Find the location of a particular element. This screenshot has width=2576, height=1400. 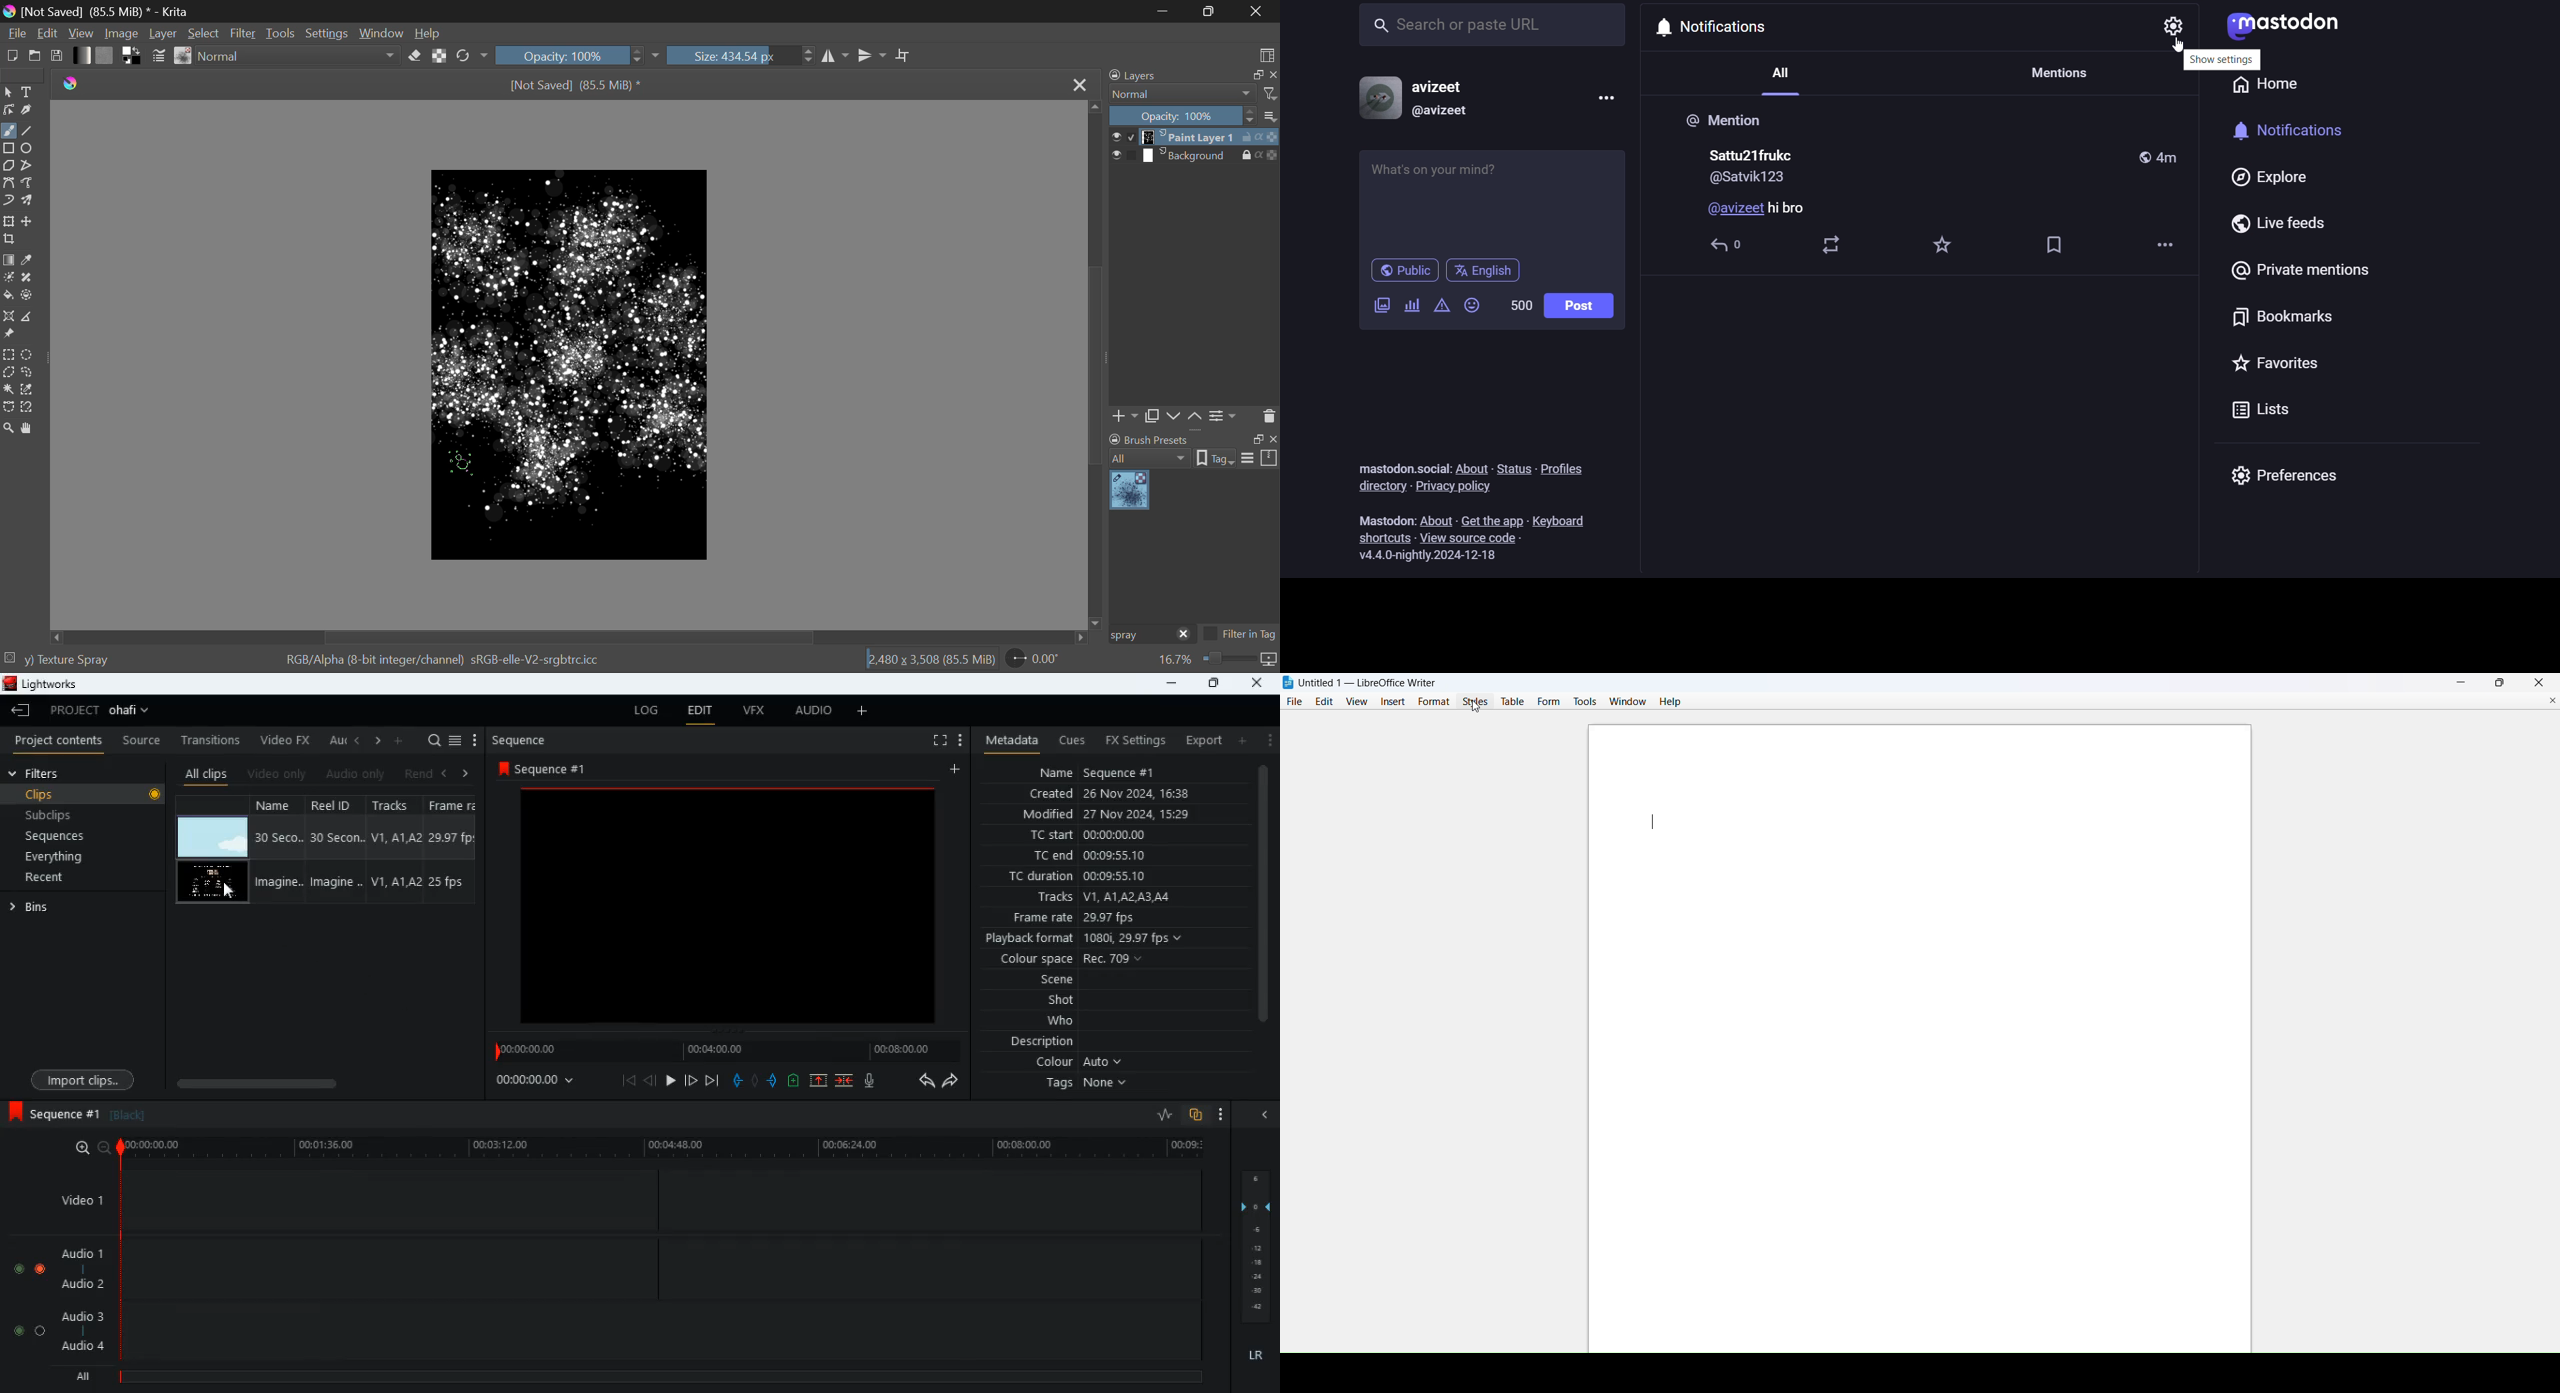

toggle is located at coordinates (14, 1330).